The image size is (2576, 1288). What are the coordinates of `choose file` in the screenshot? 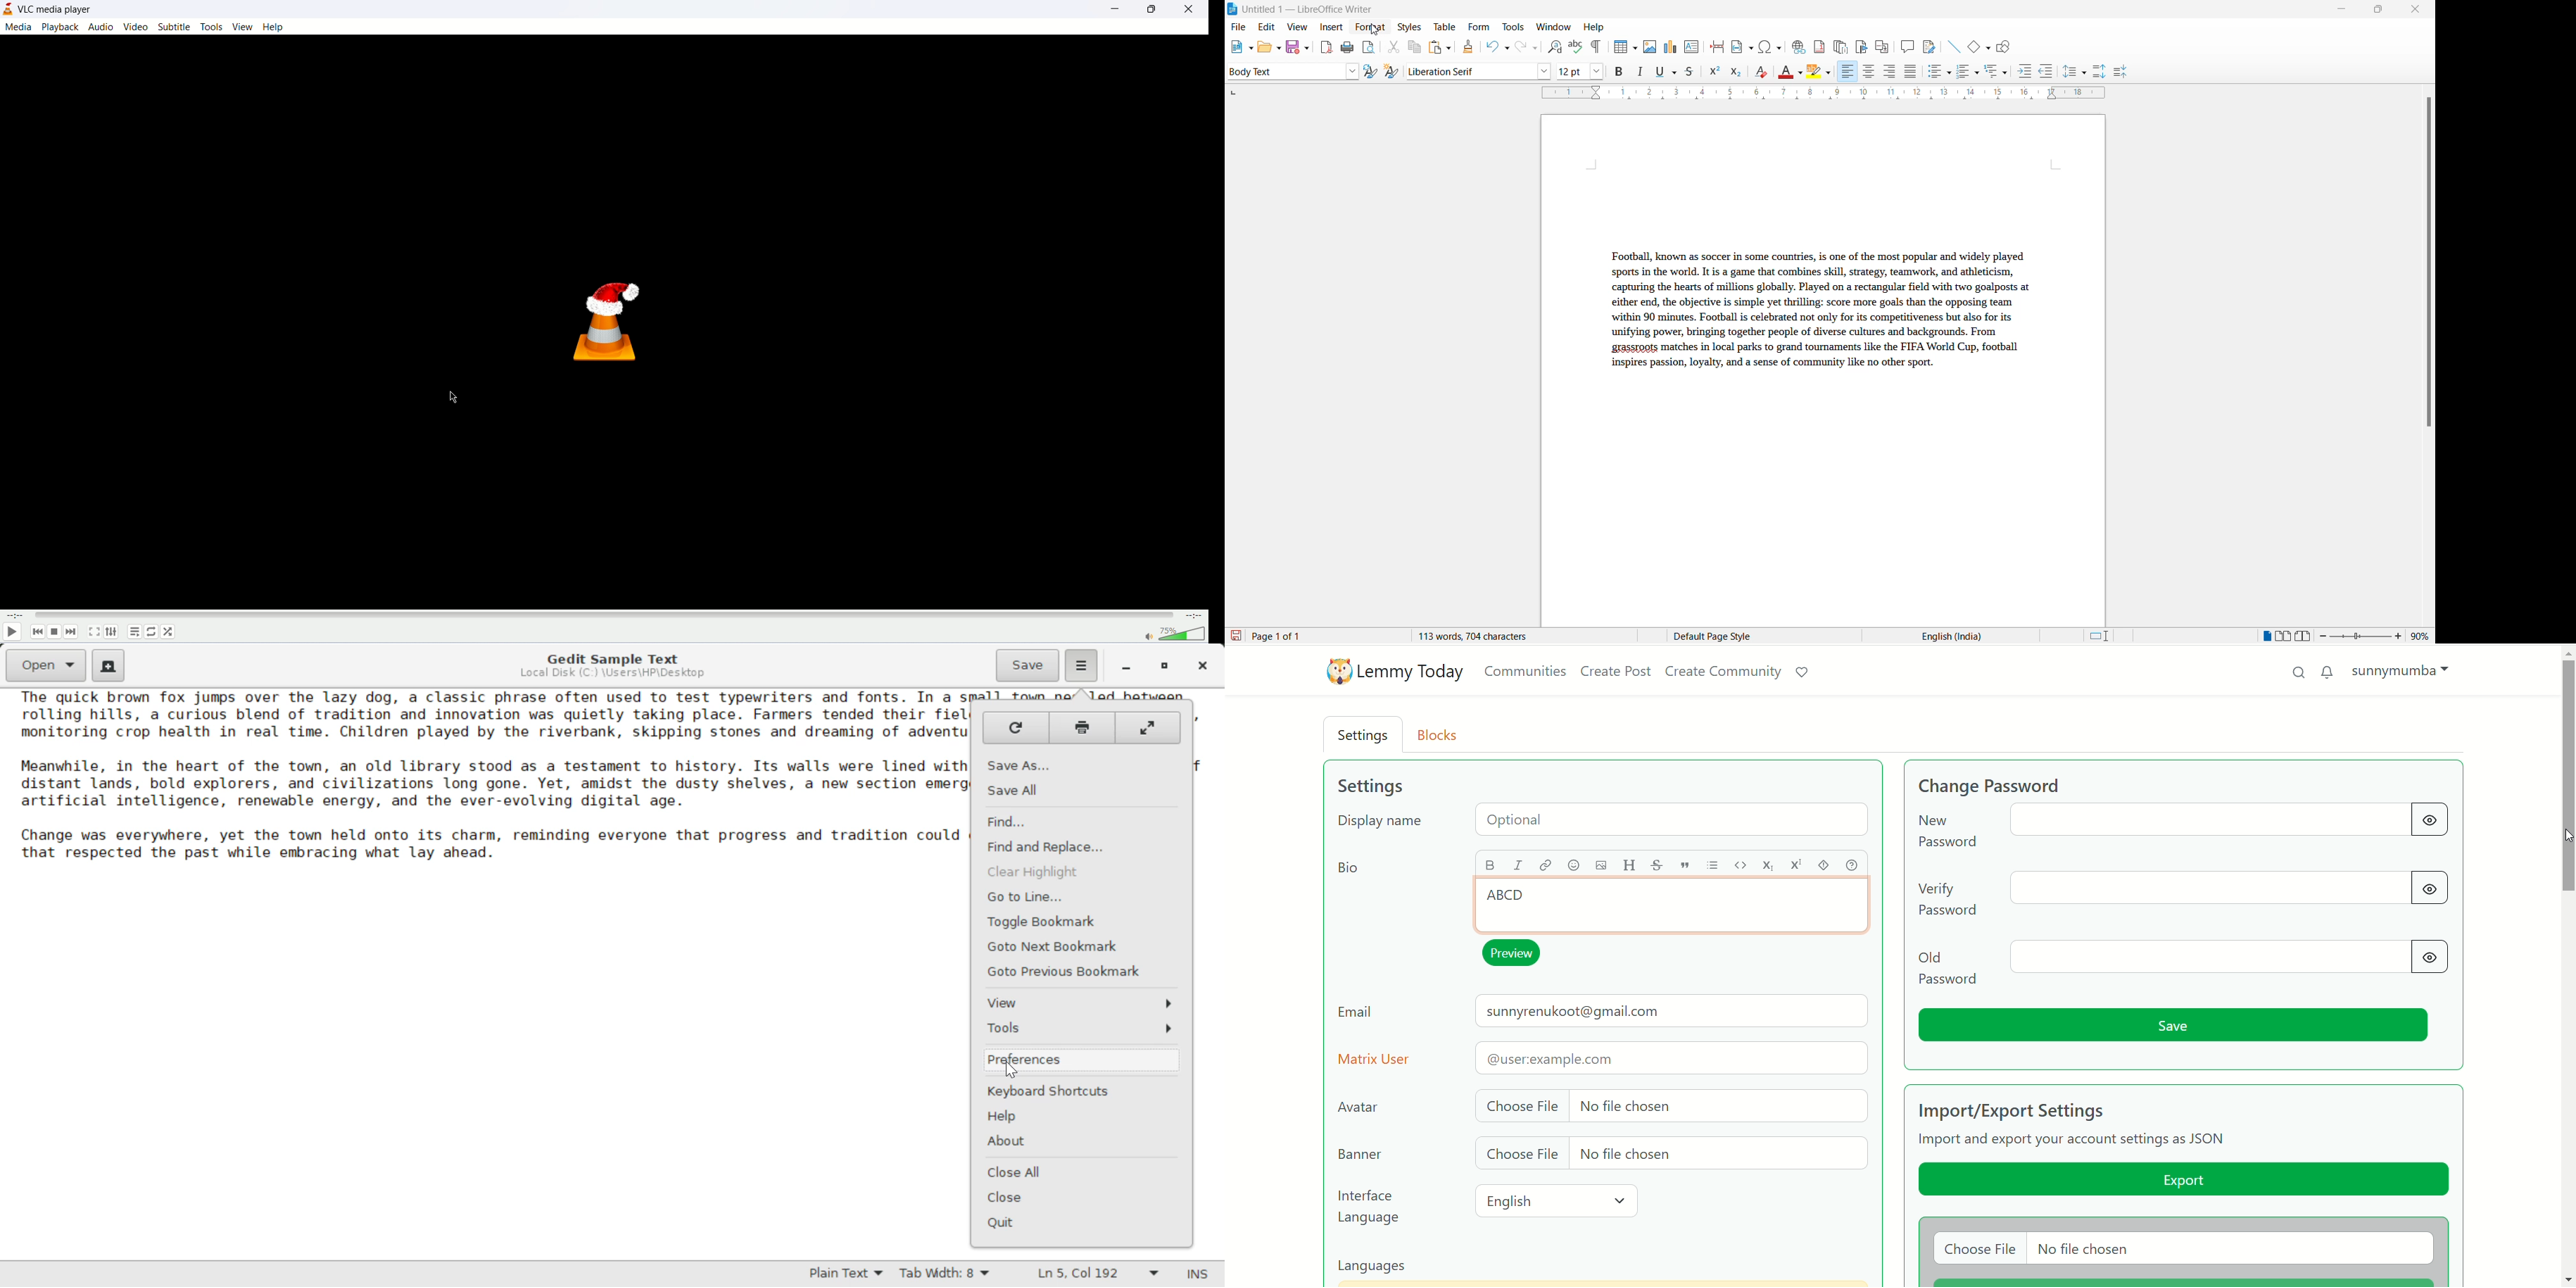 It's located at (1669, 1105).